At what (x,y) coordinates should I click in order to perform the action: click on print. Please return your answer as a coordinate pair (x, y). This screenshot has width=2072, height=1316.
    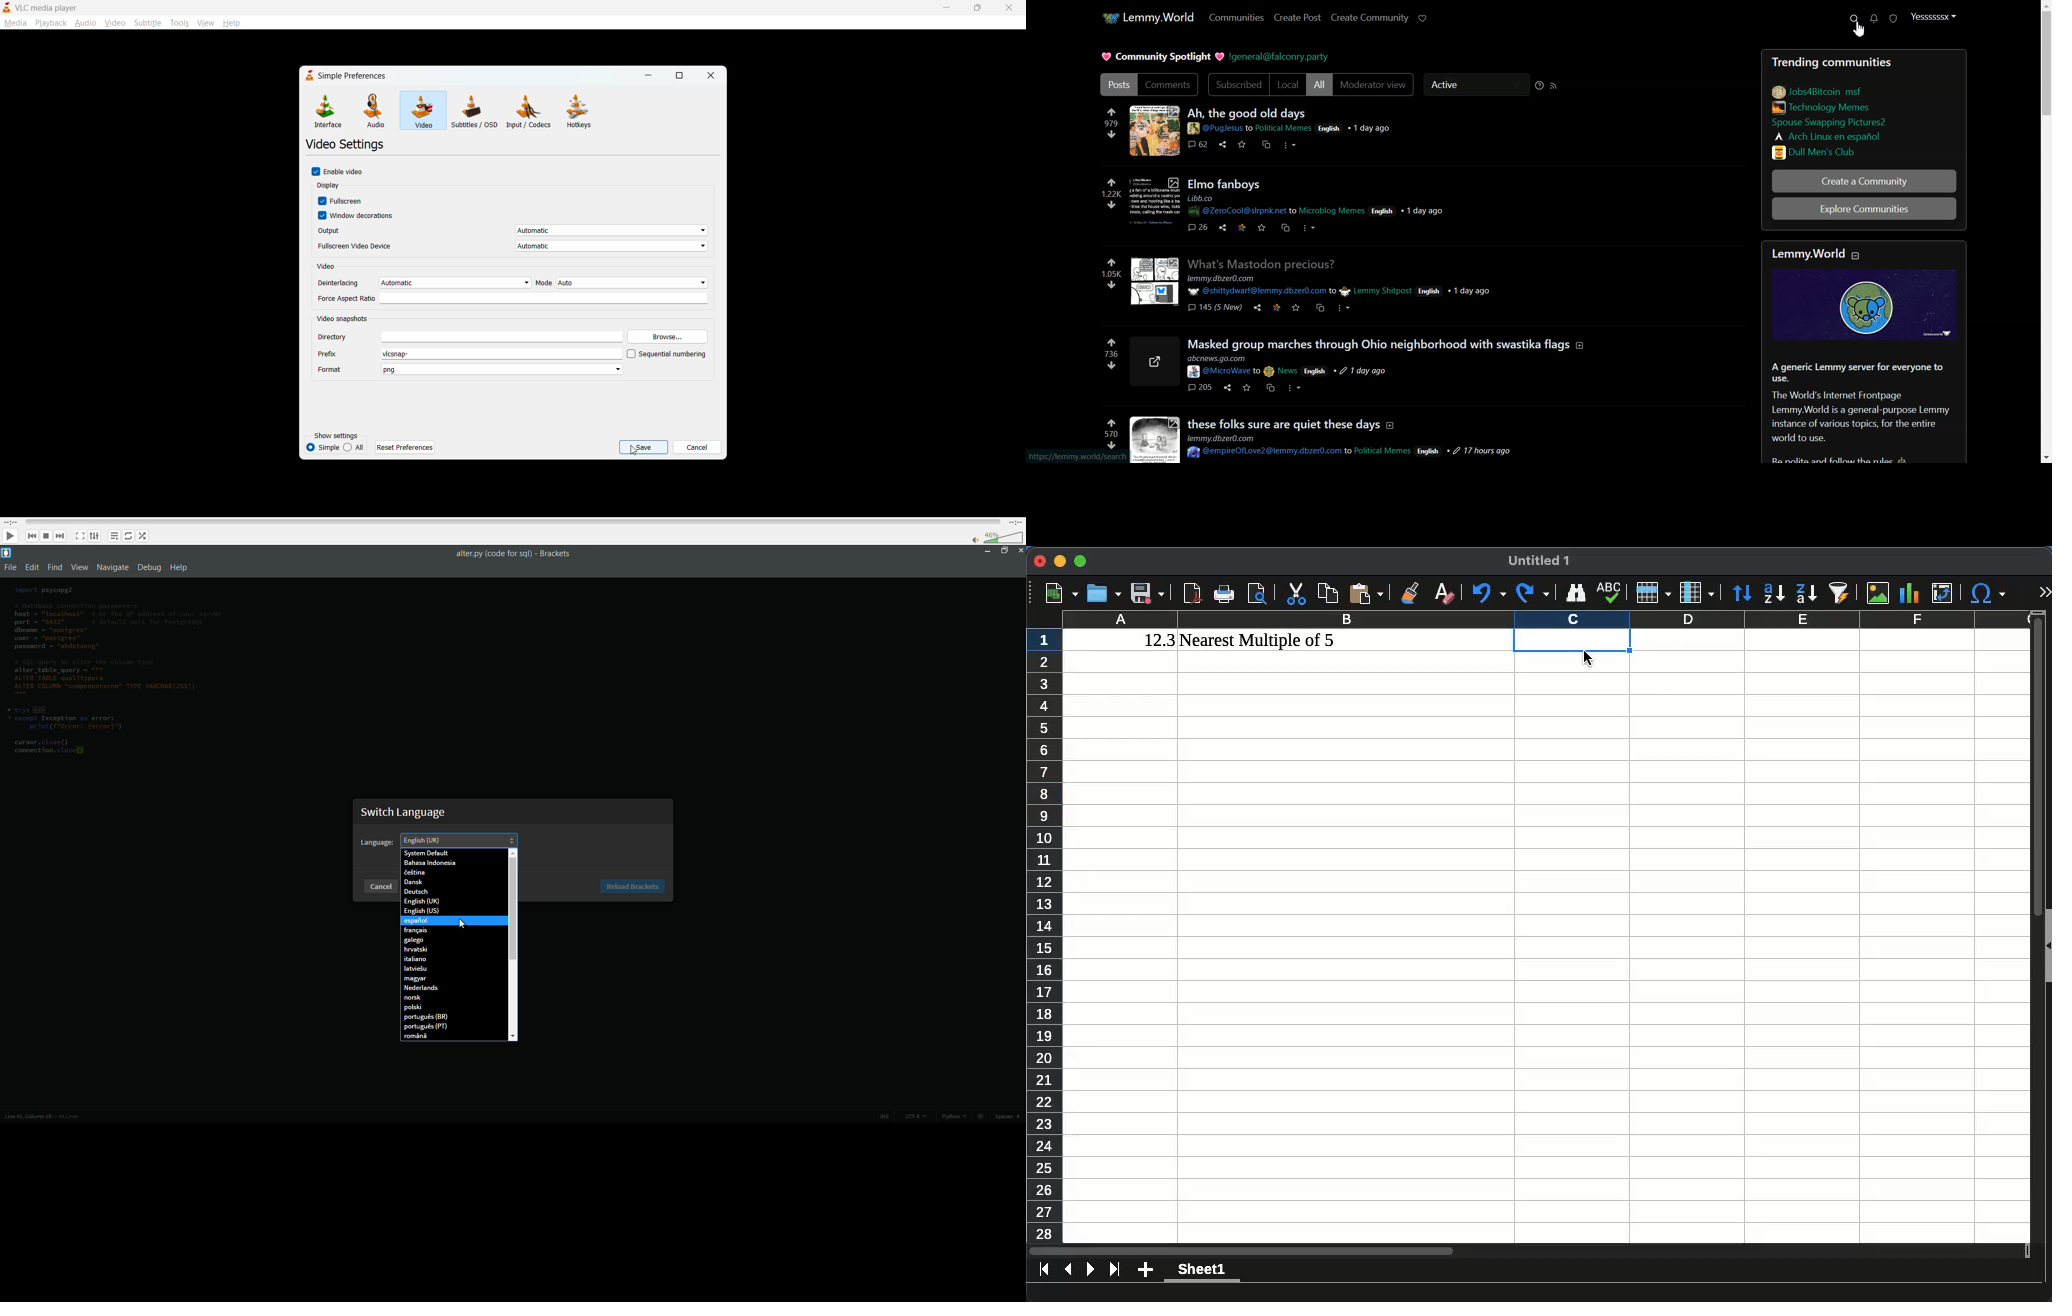
    Looking at the image, I should click on (1225, 594).